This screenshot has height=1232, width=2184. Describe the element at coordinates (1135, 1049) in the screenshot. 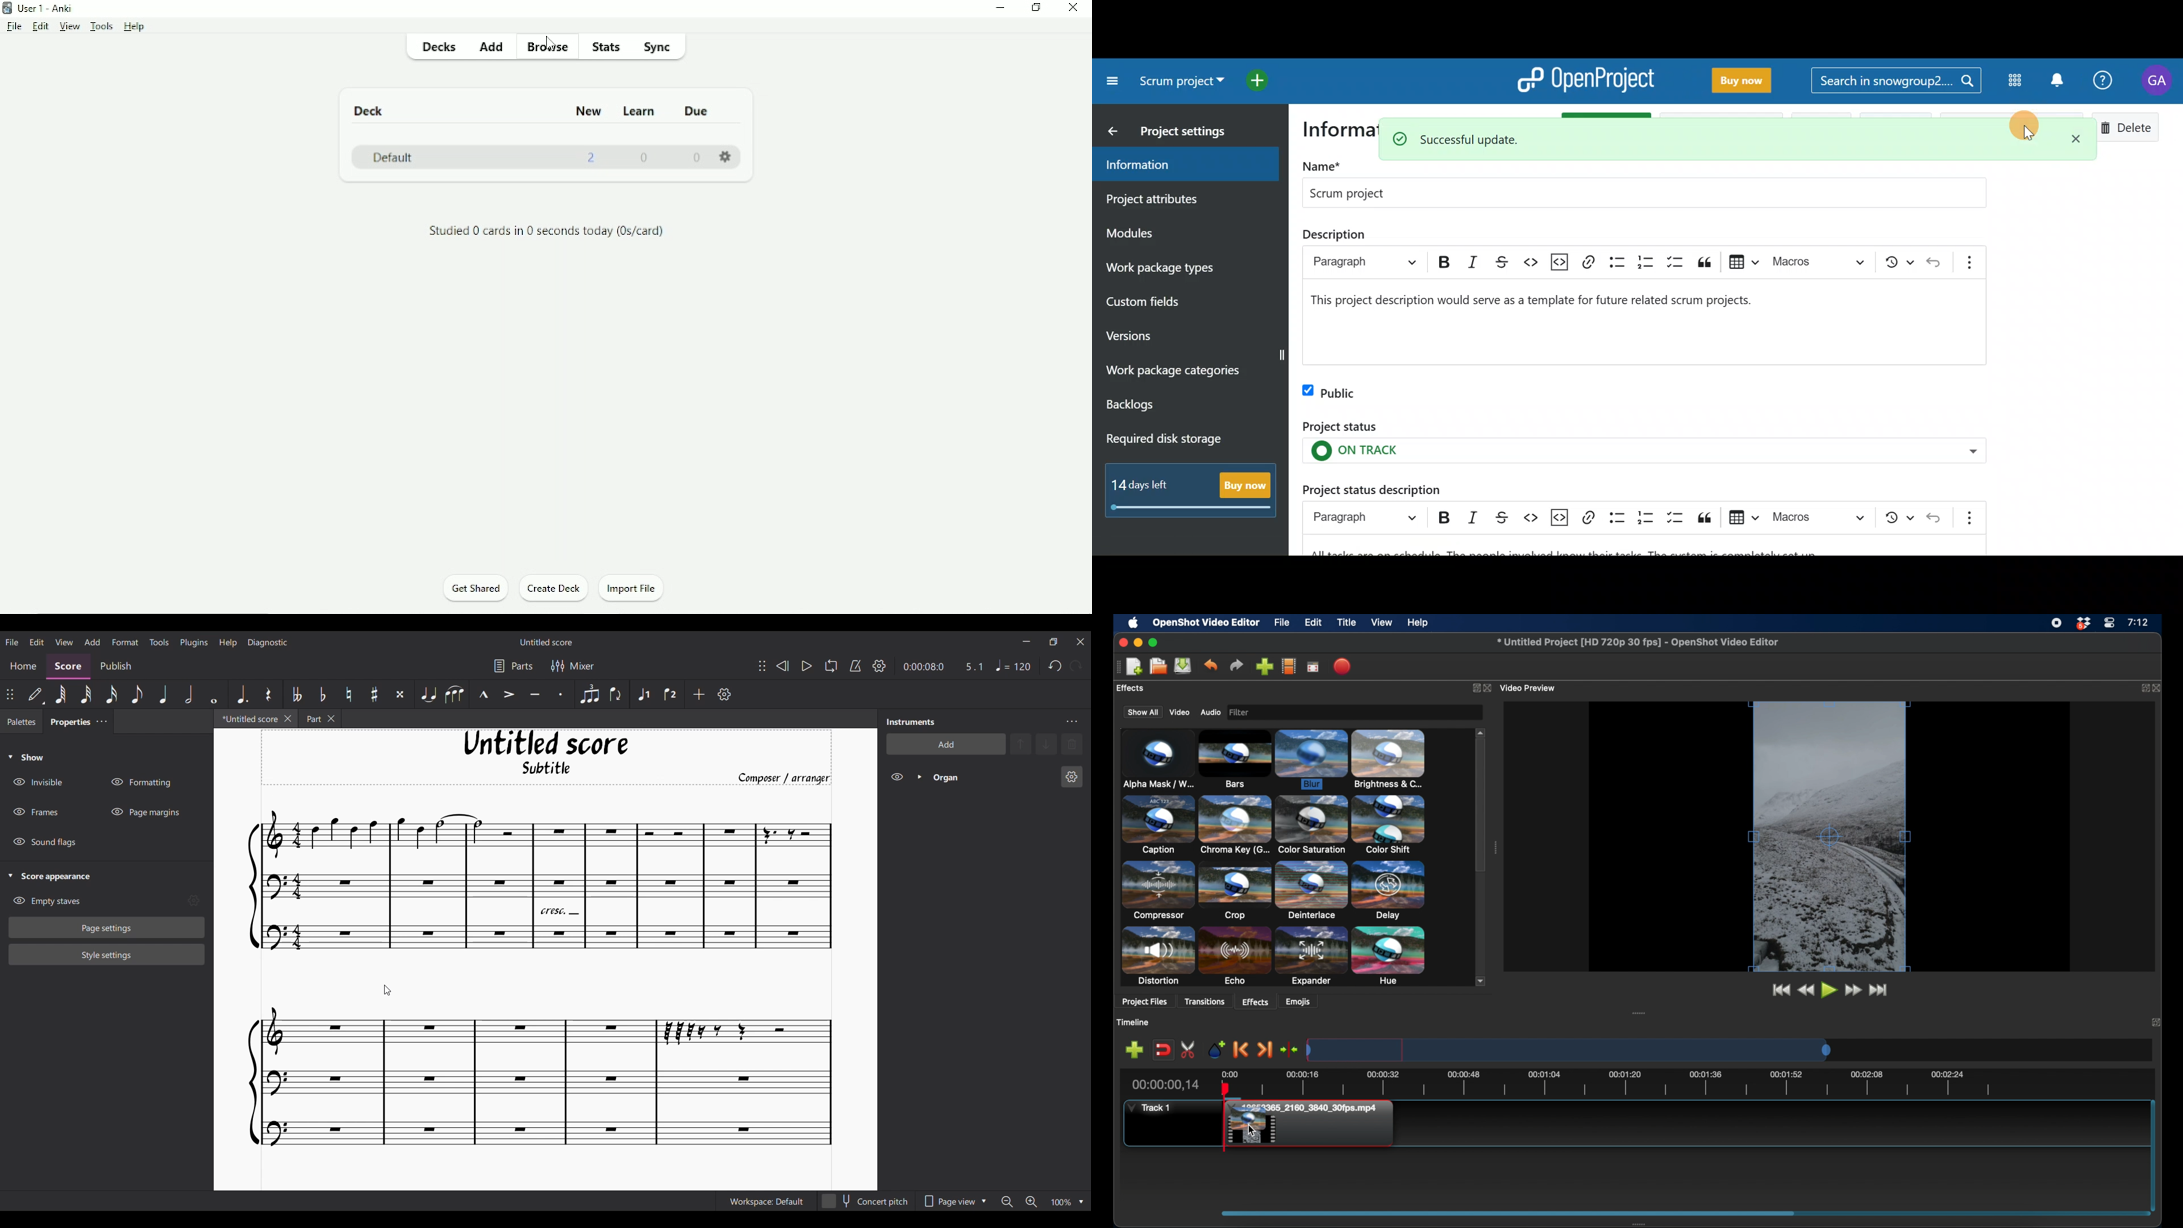

I see `add track` at that location.